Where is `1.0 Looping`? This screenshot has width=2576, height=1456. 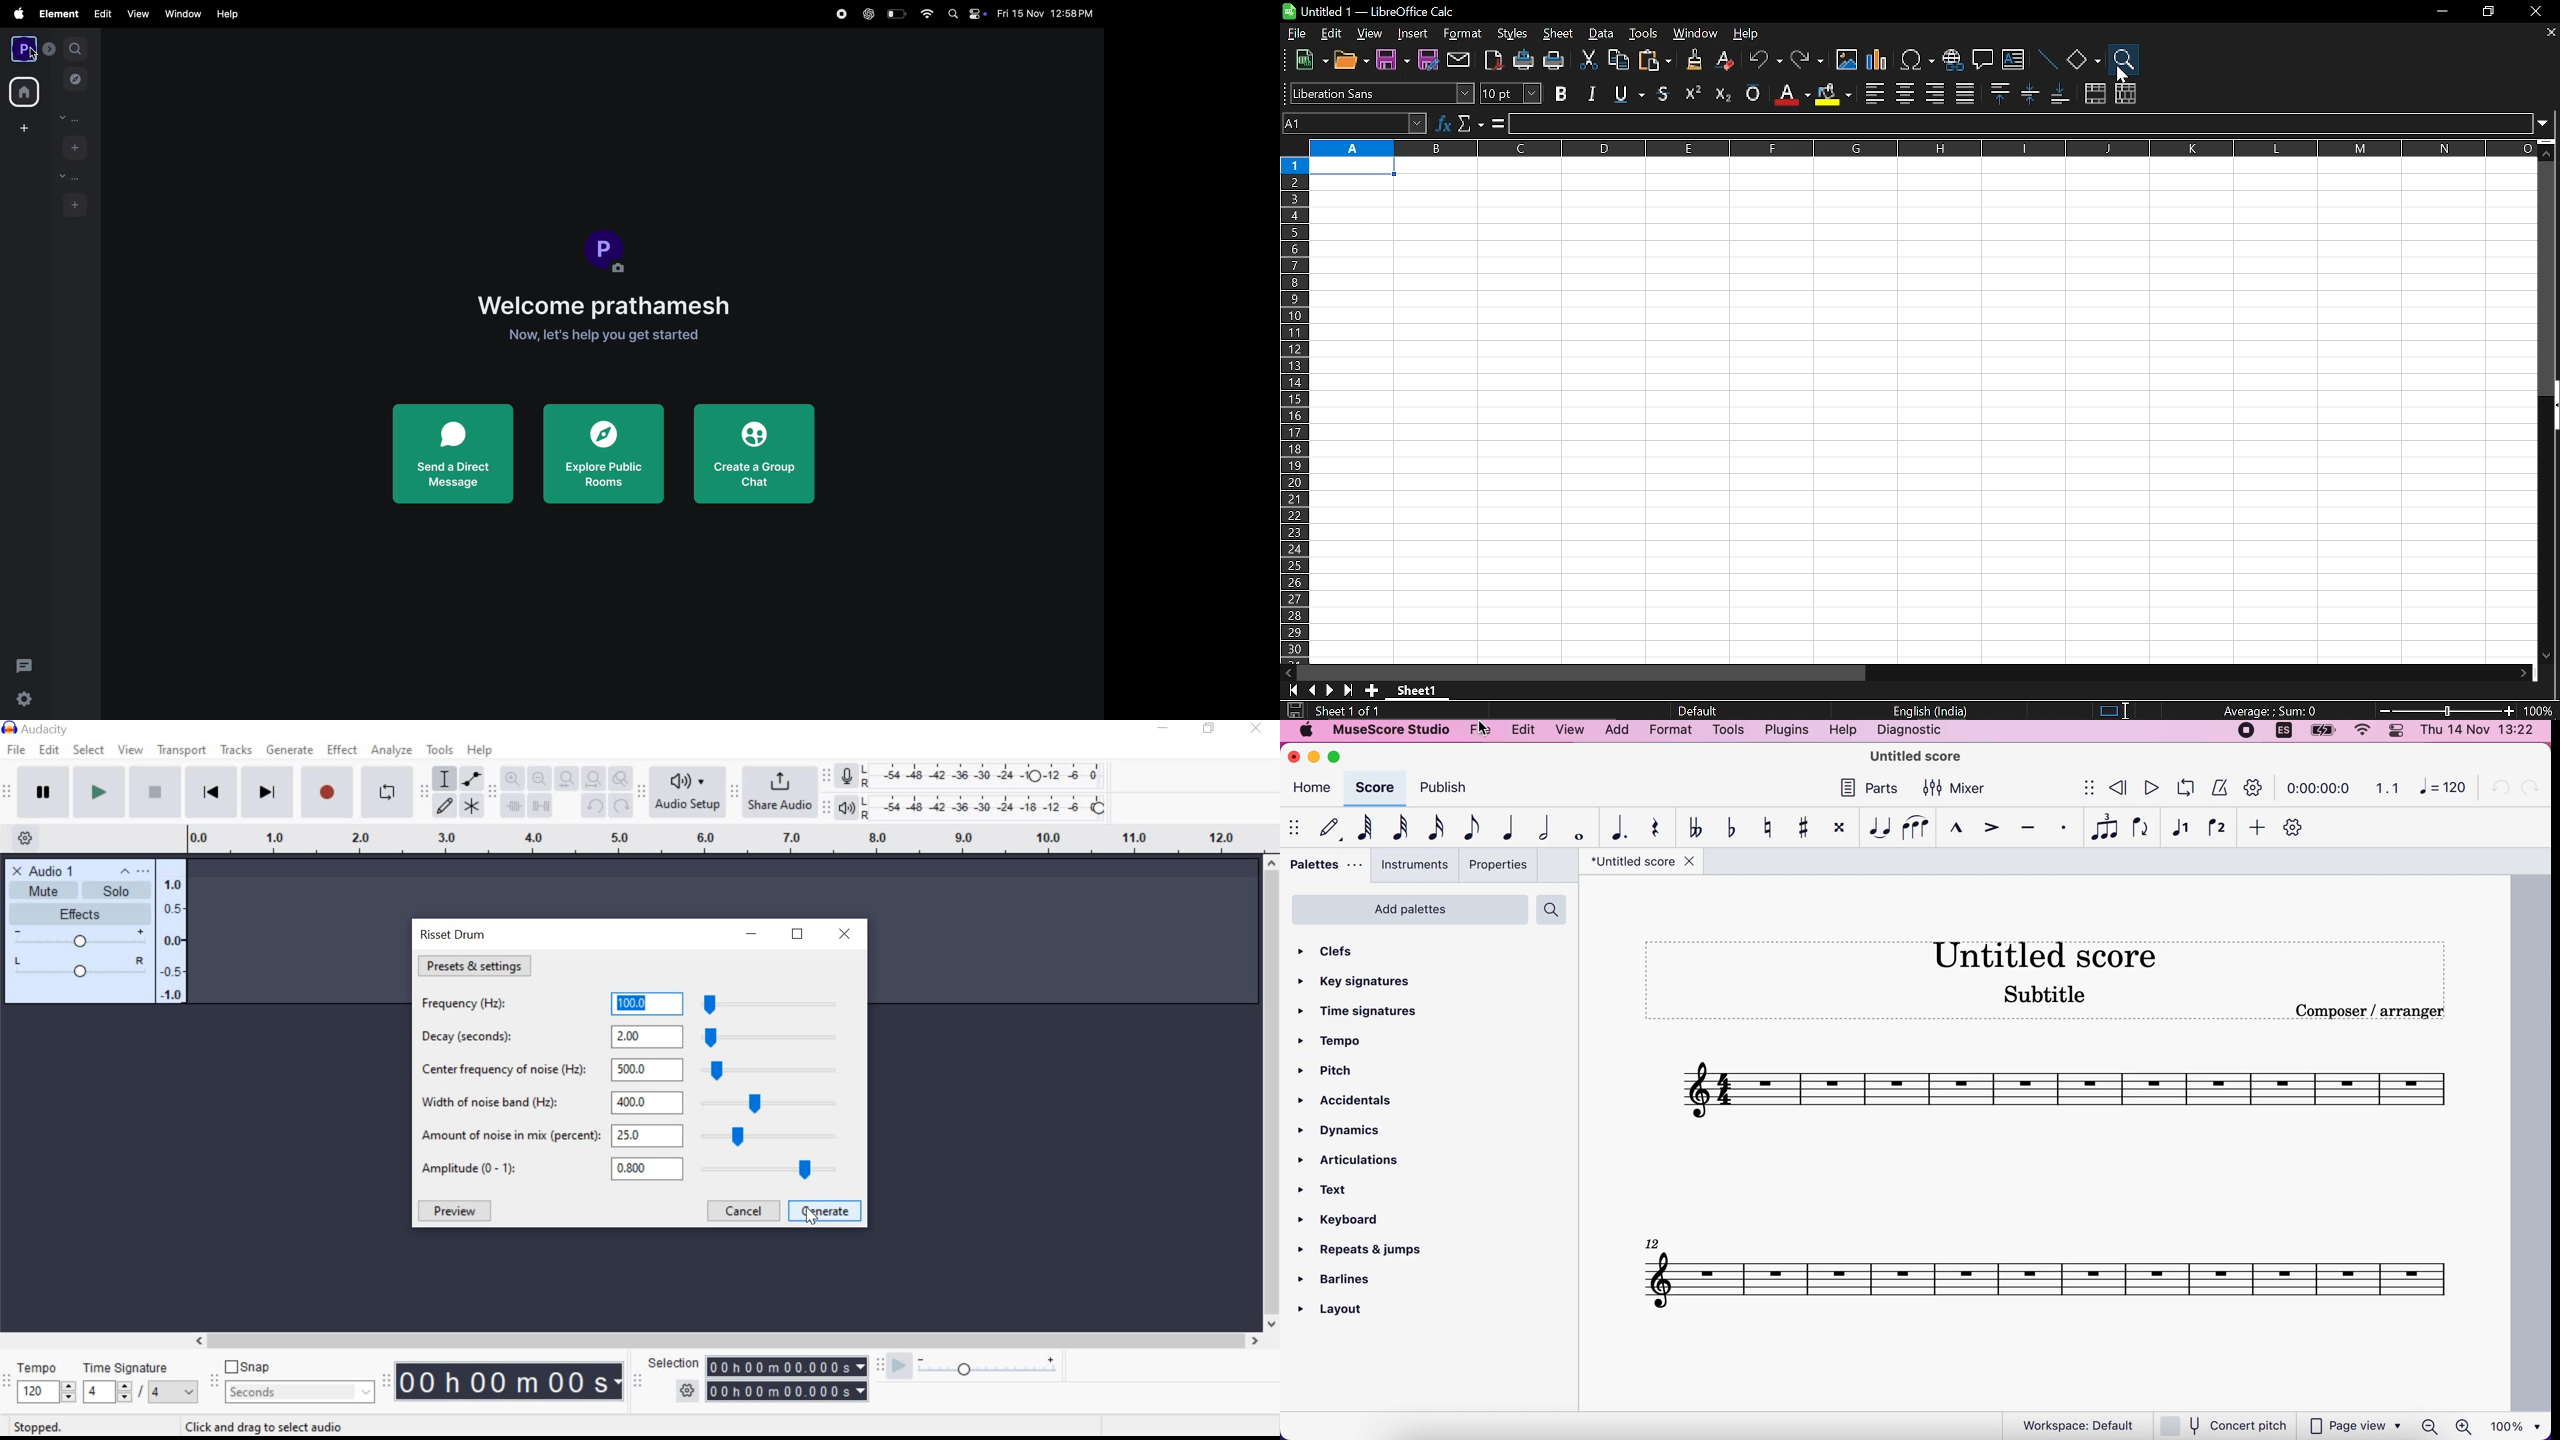
1.0 Looping is located at coordinates (172, 878).